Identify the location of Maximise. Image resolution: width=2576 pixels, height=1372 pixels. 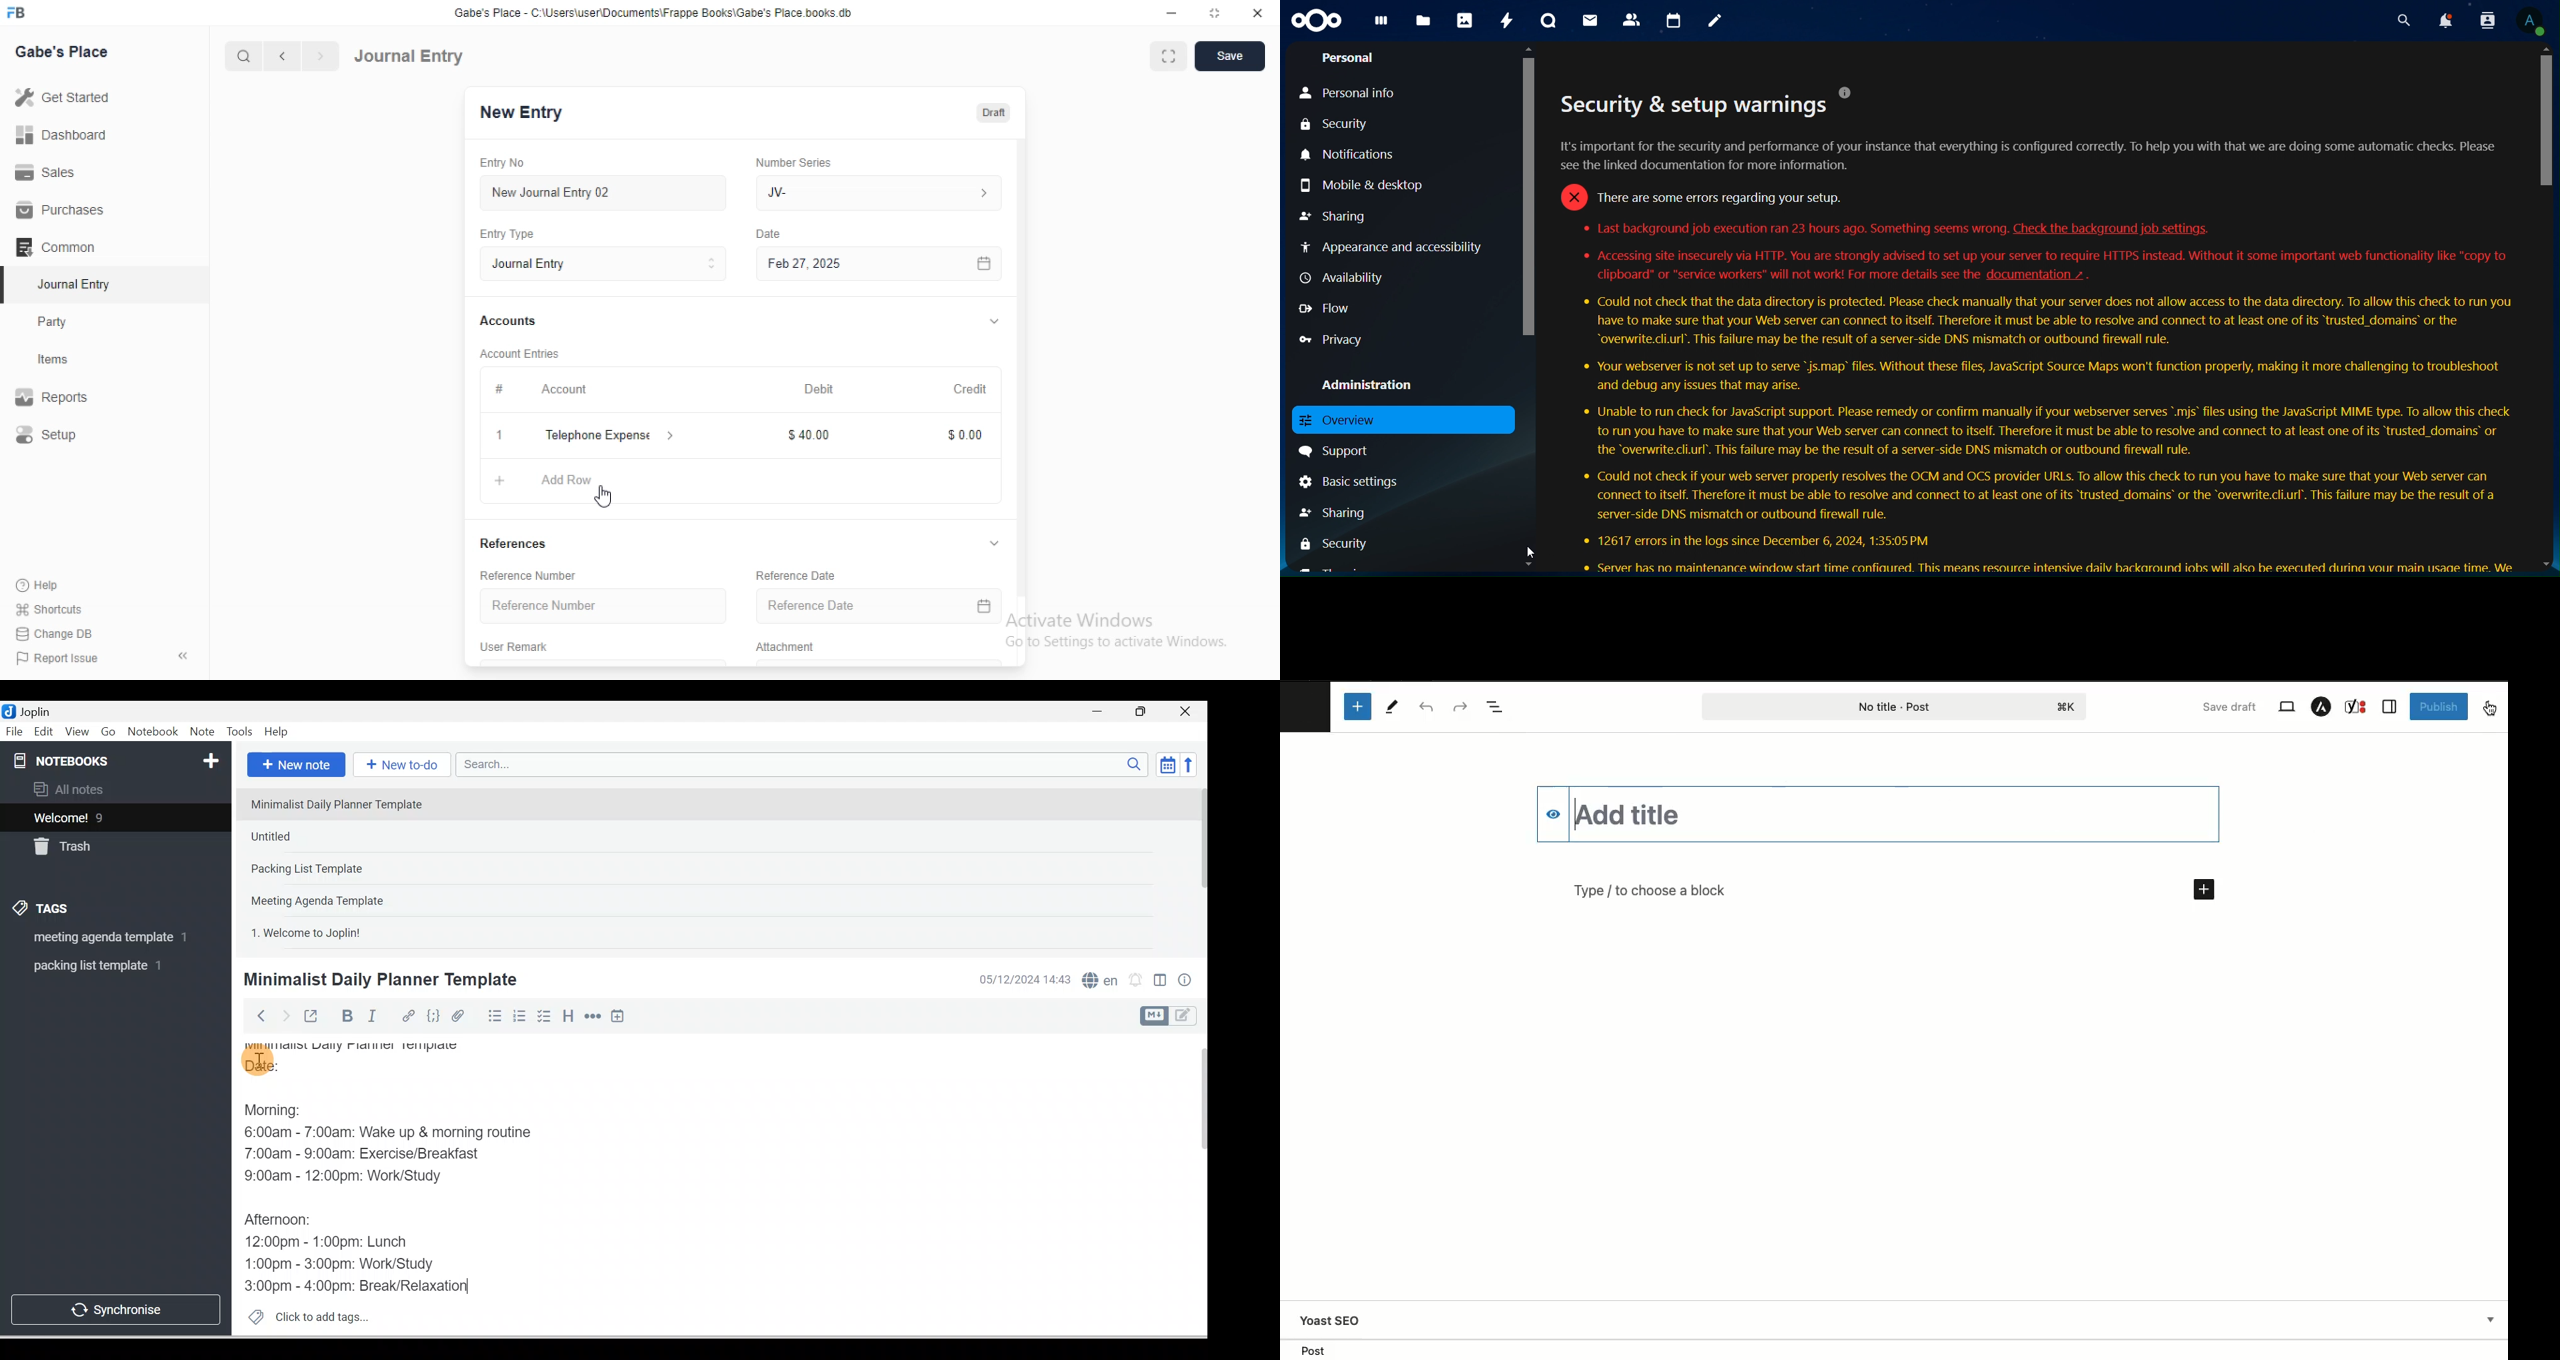
(1146, 712).